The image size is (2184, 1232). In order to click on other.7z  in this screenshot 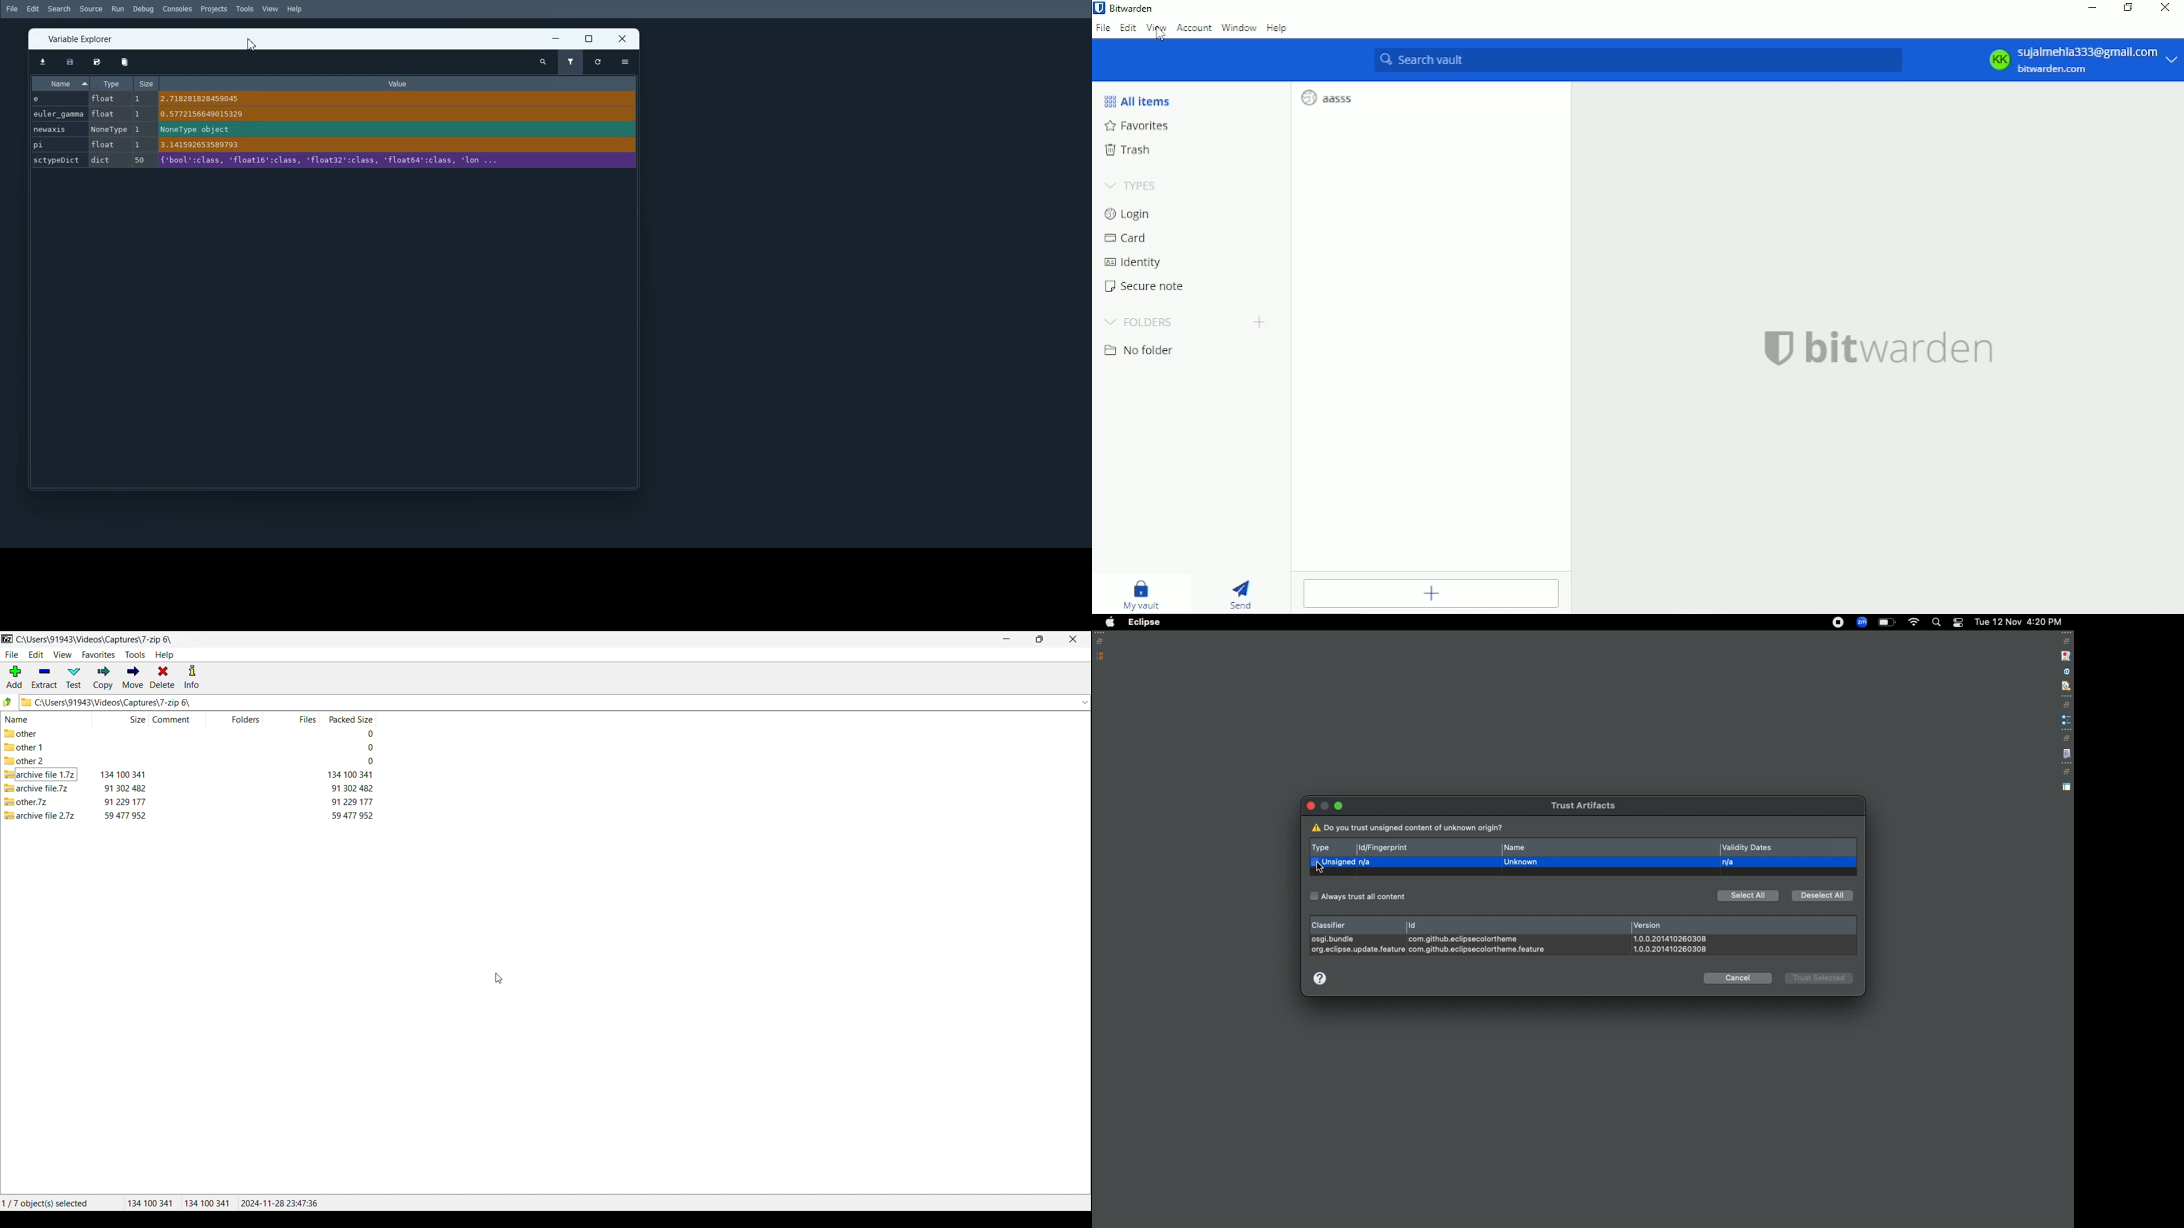, I will do `click(30, 801)`.